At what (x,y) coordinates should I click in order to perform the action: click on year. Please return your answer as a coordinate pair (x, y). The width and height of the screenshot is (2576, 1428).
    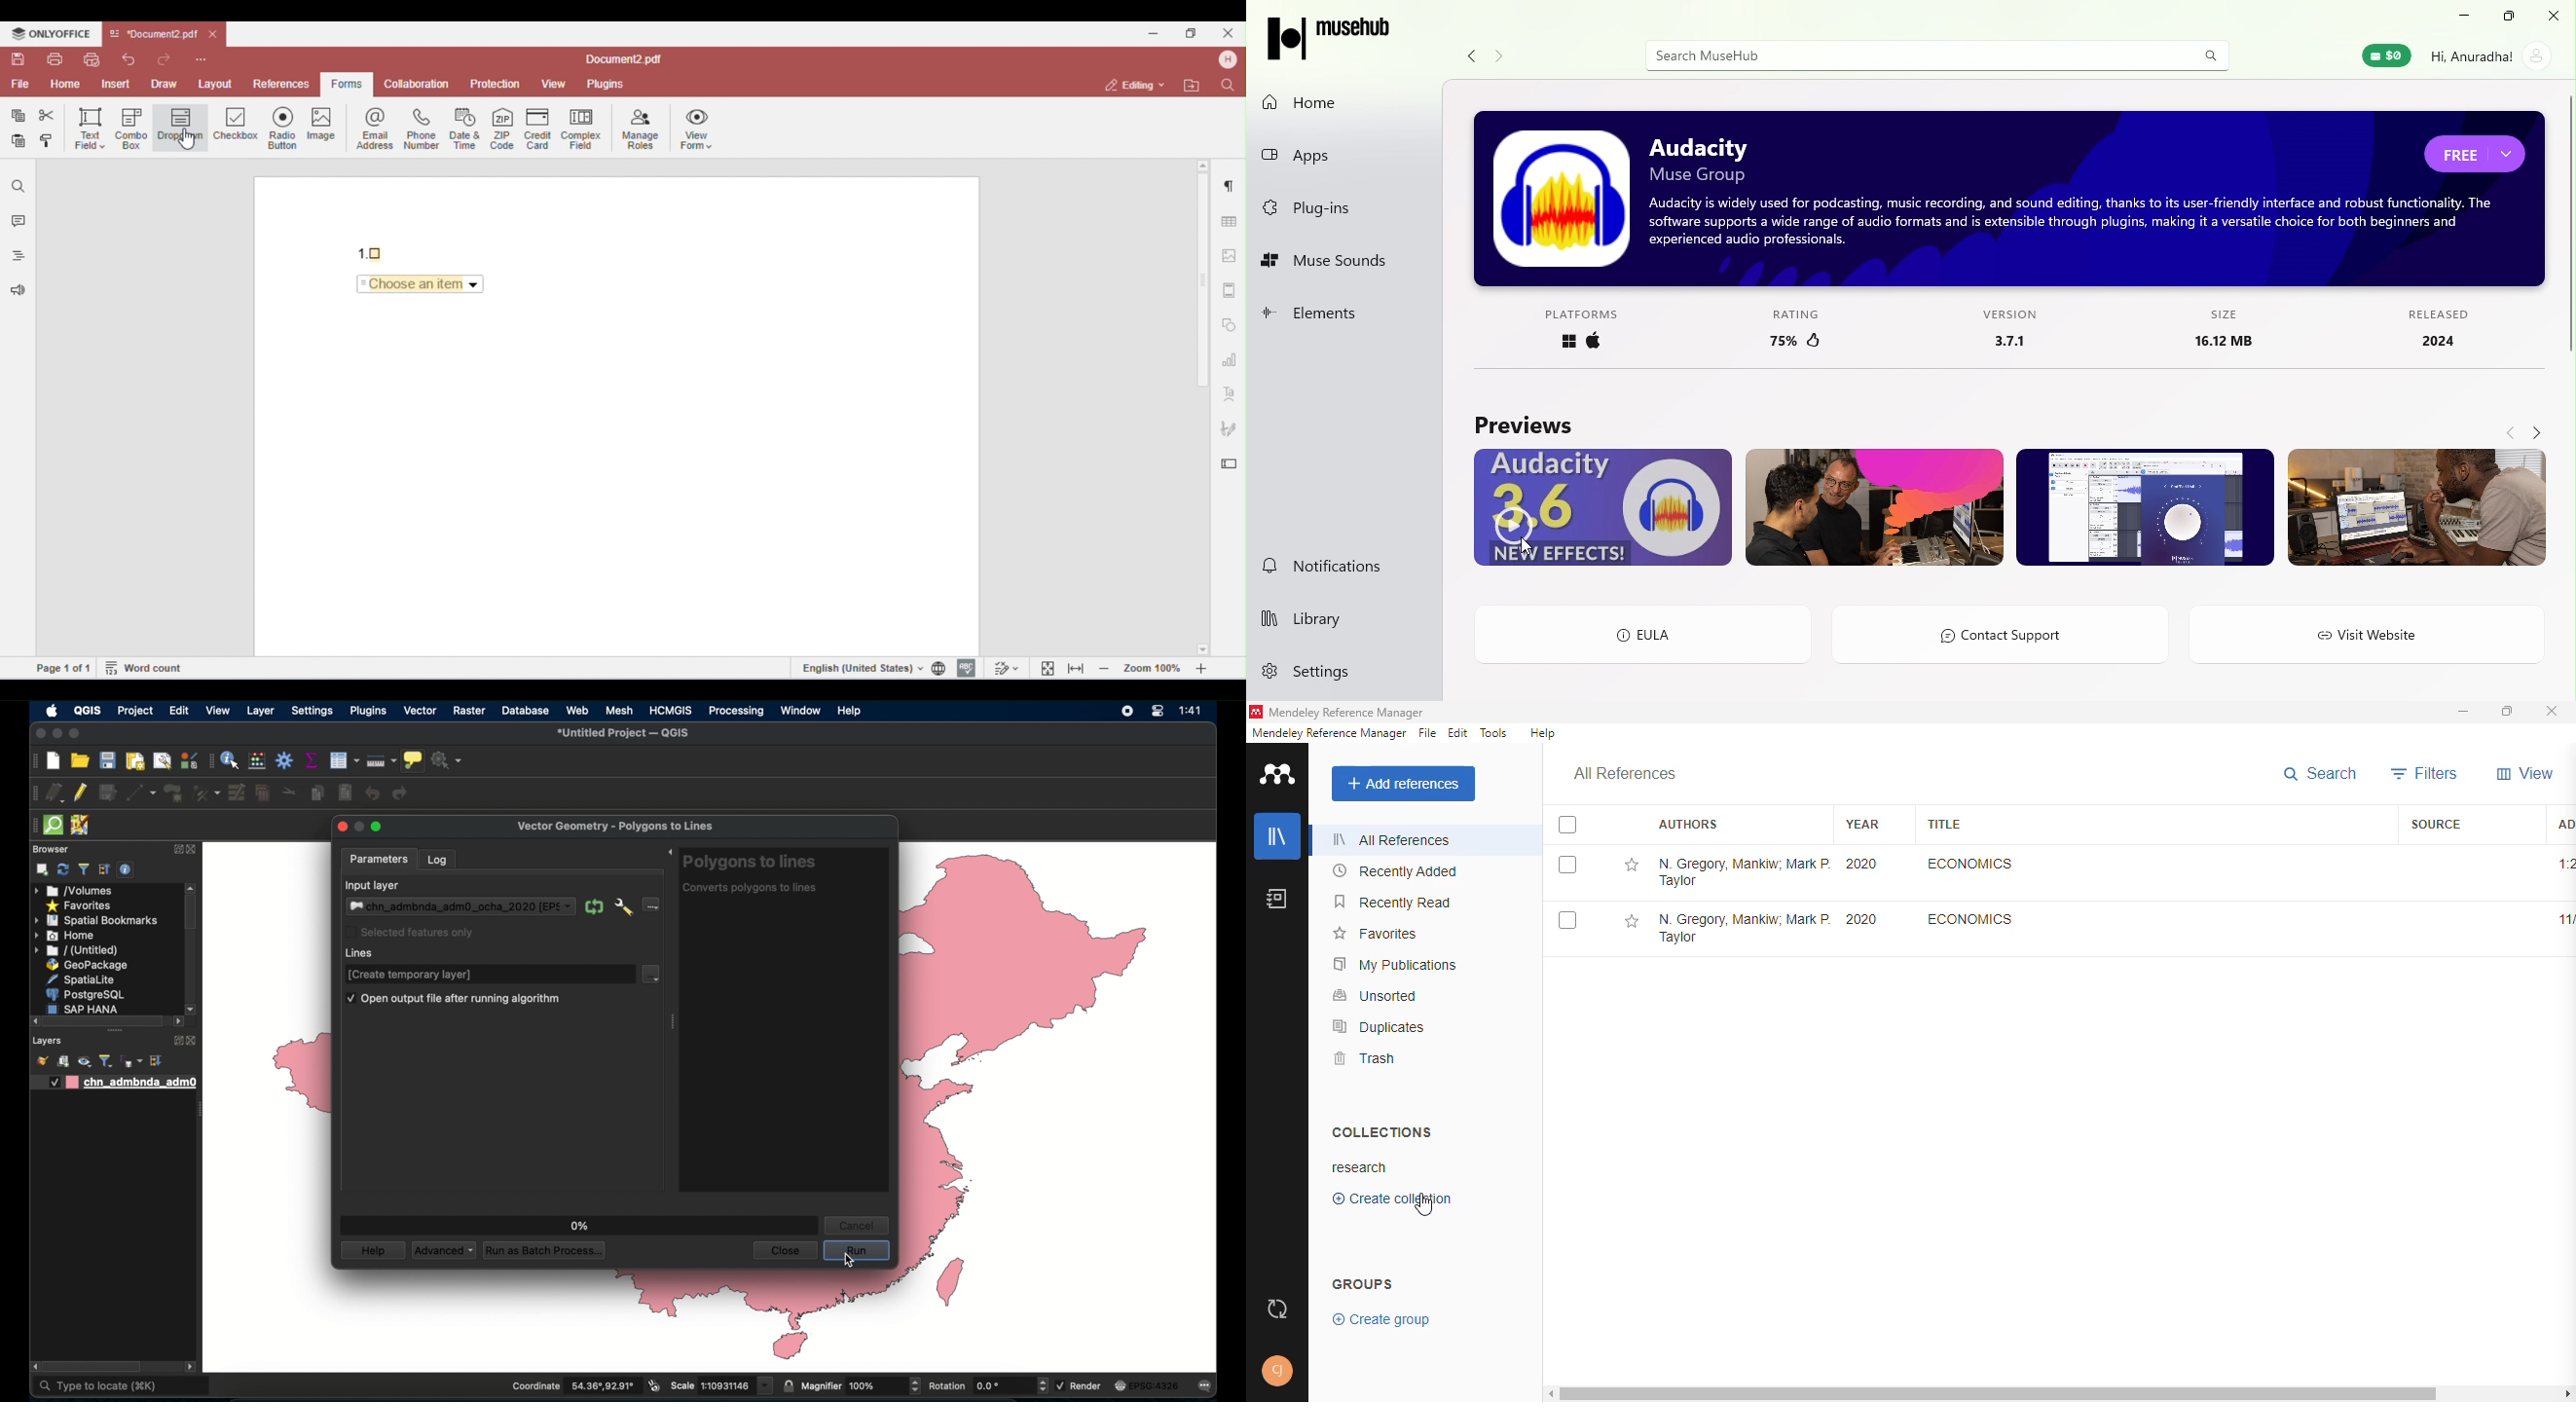
    Looking at the image, I should click on (1862, 824).